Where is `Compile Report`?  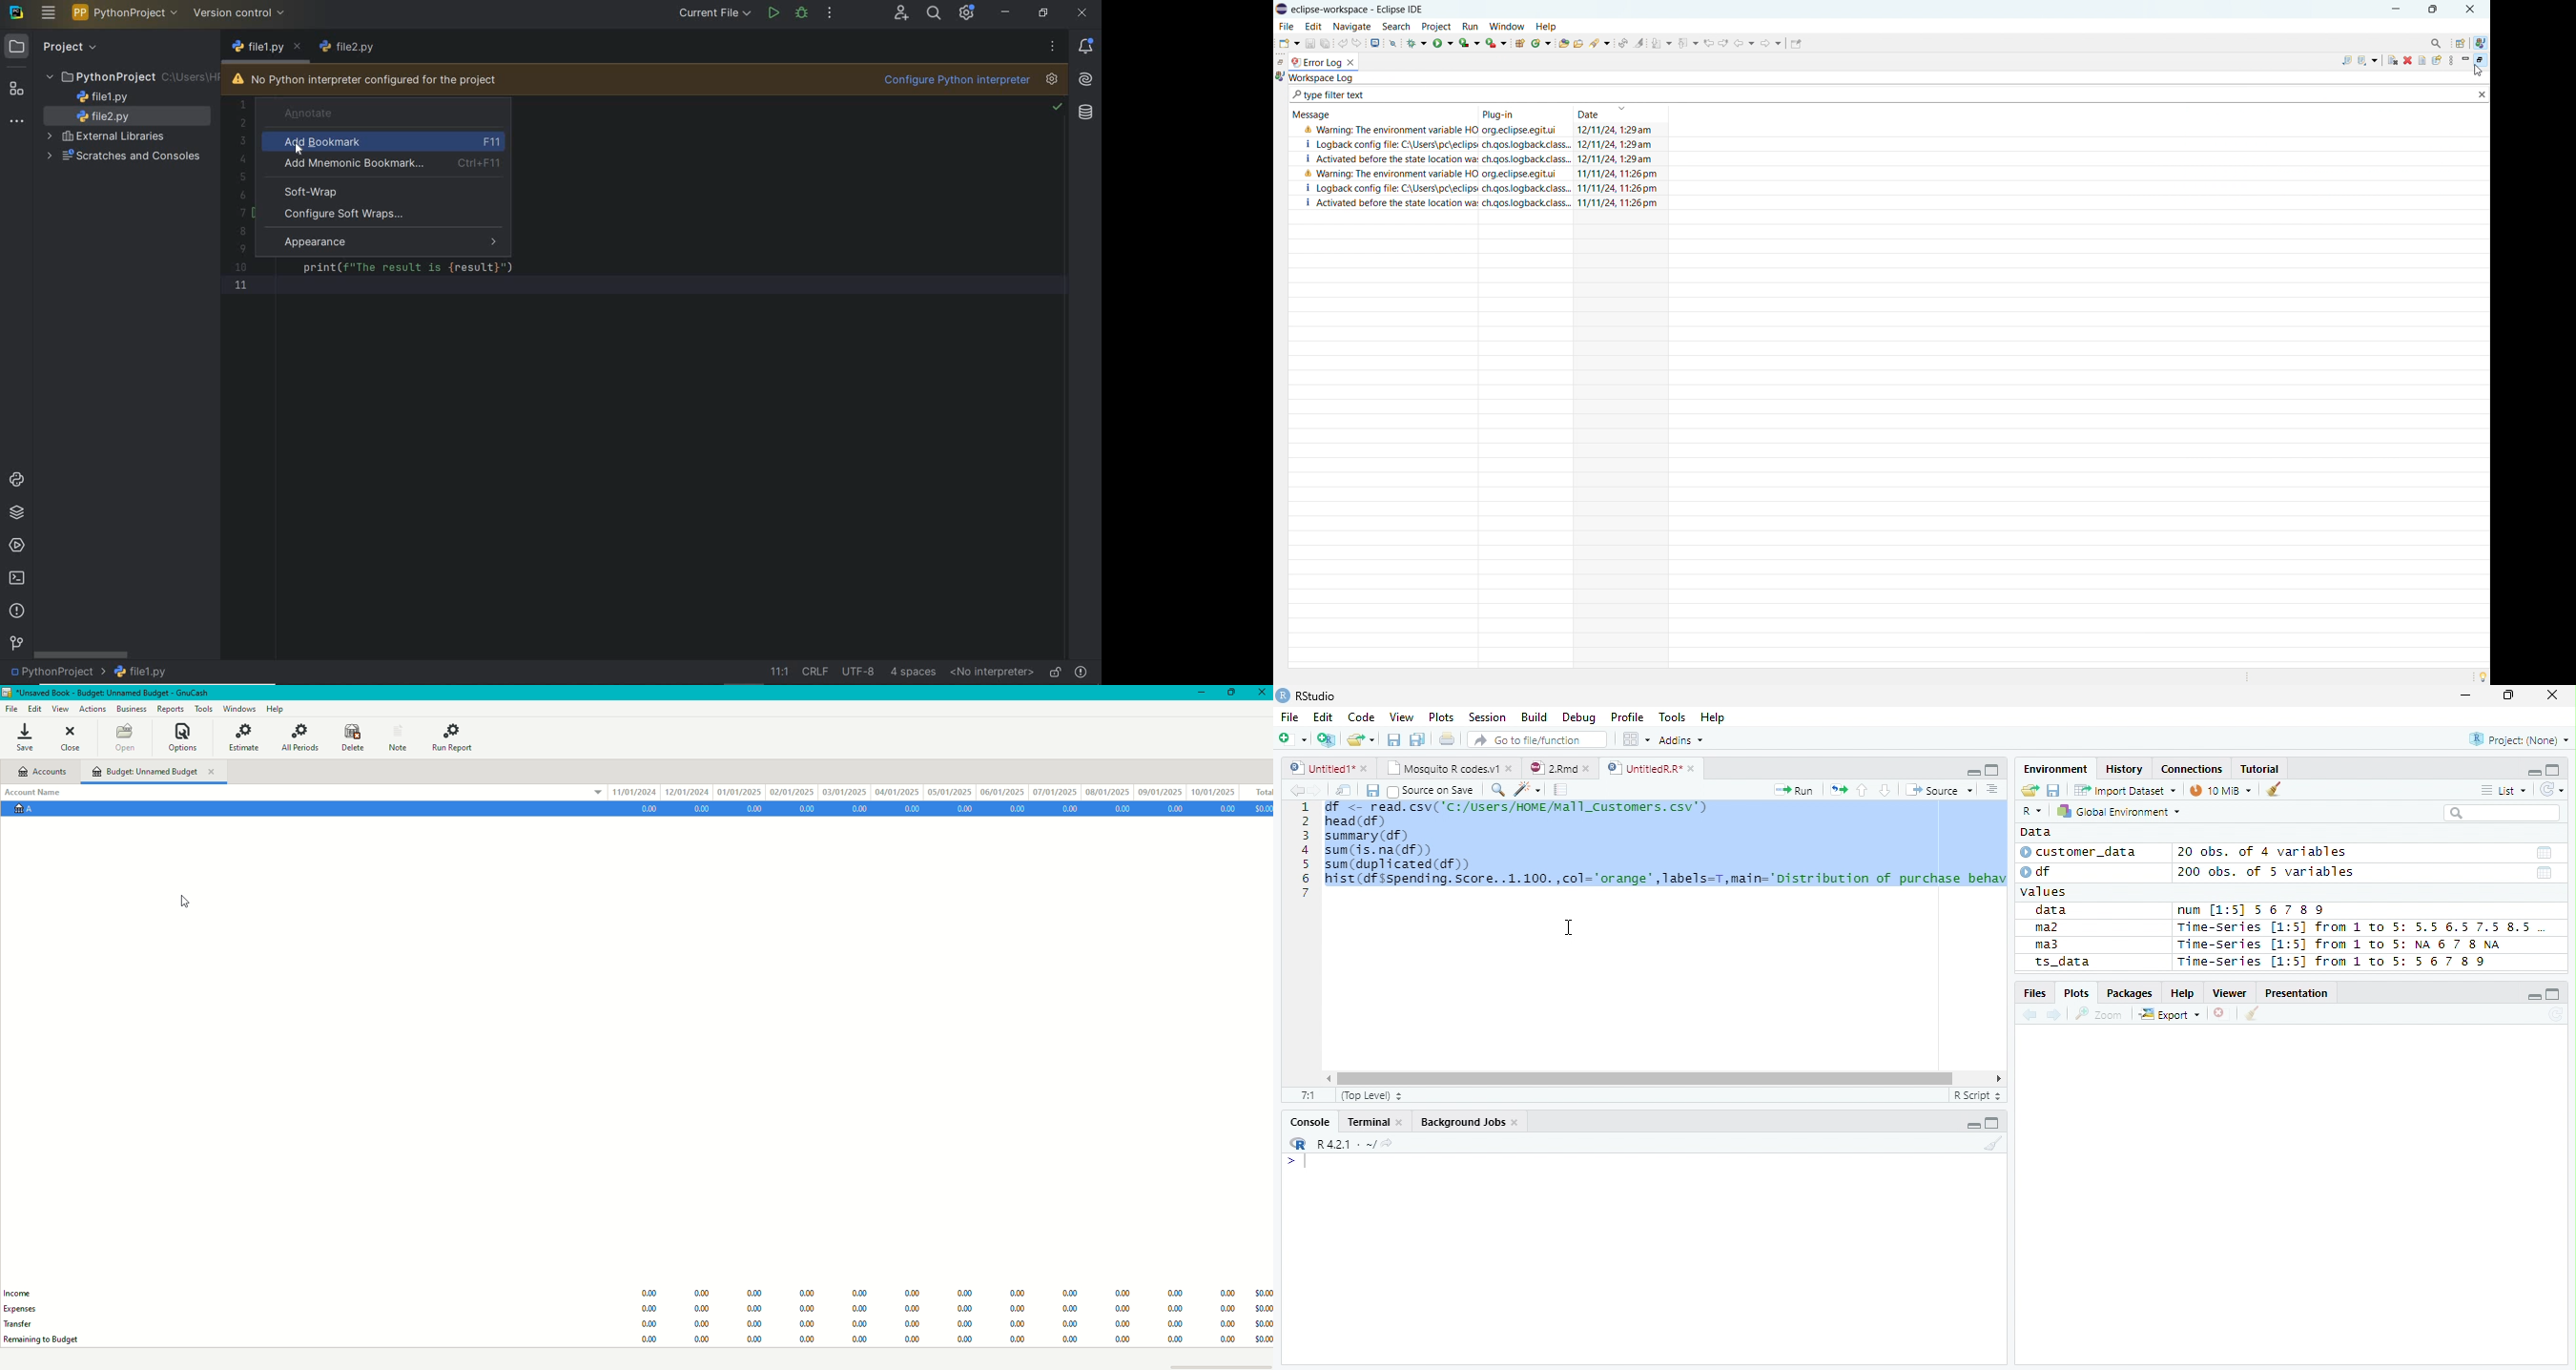 Compile Report is located at coordinates (1561, 790).